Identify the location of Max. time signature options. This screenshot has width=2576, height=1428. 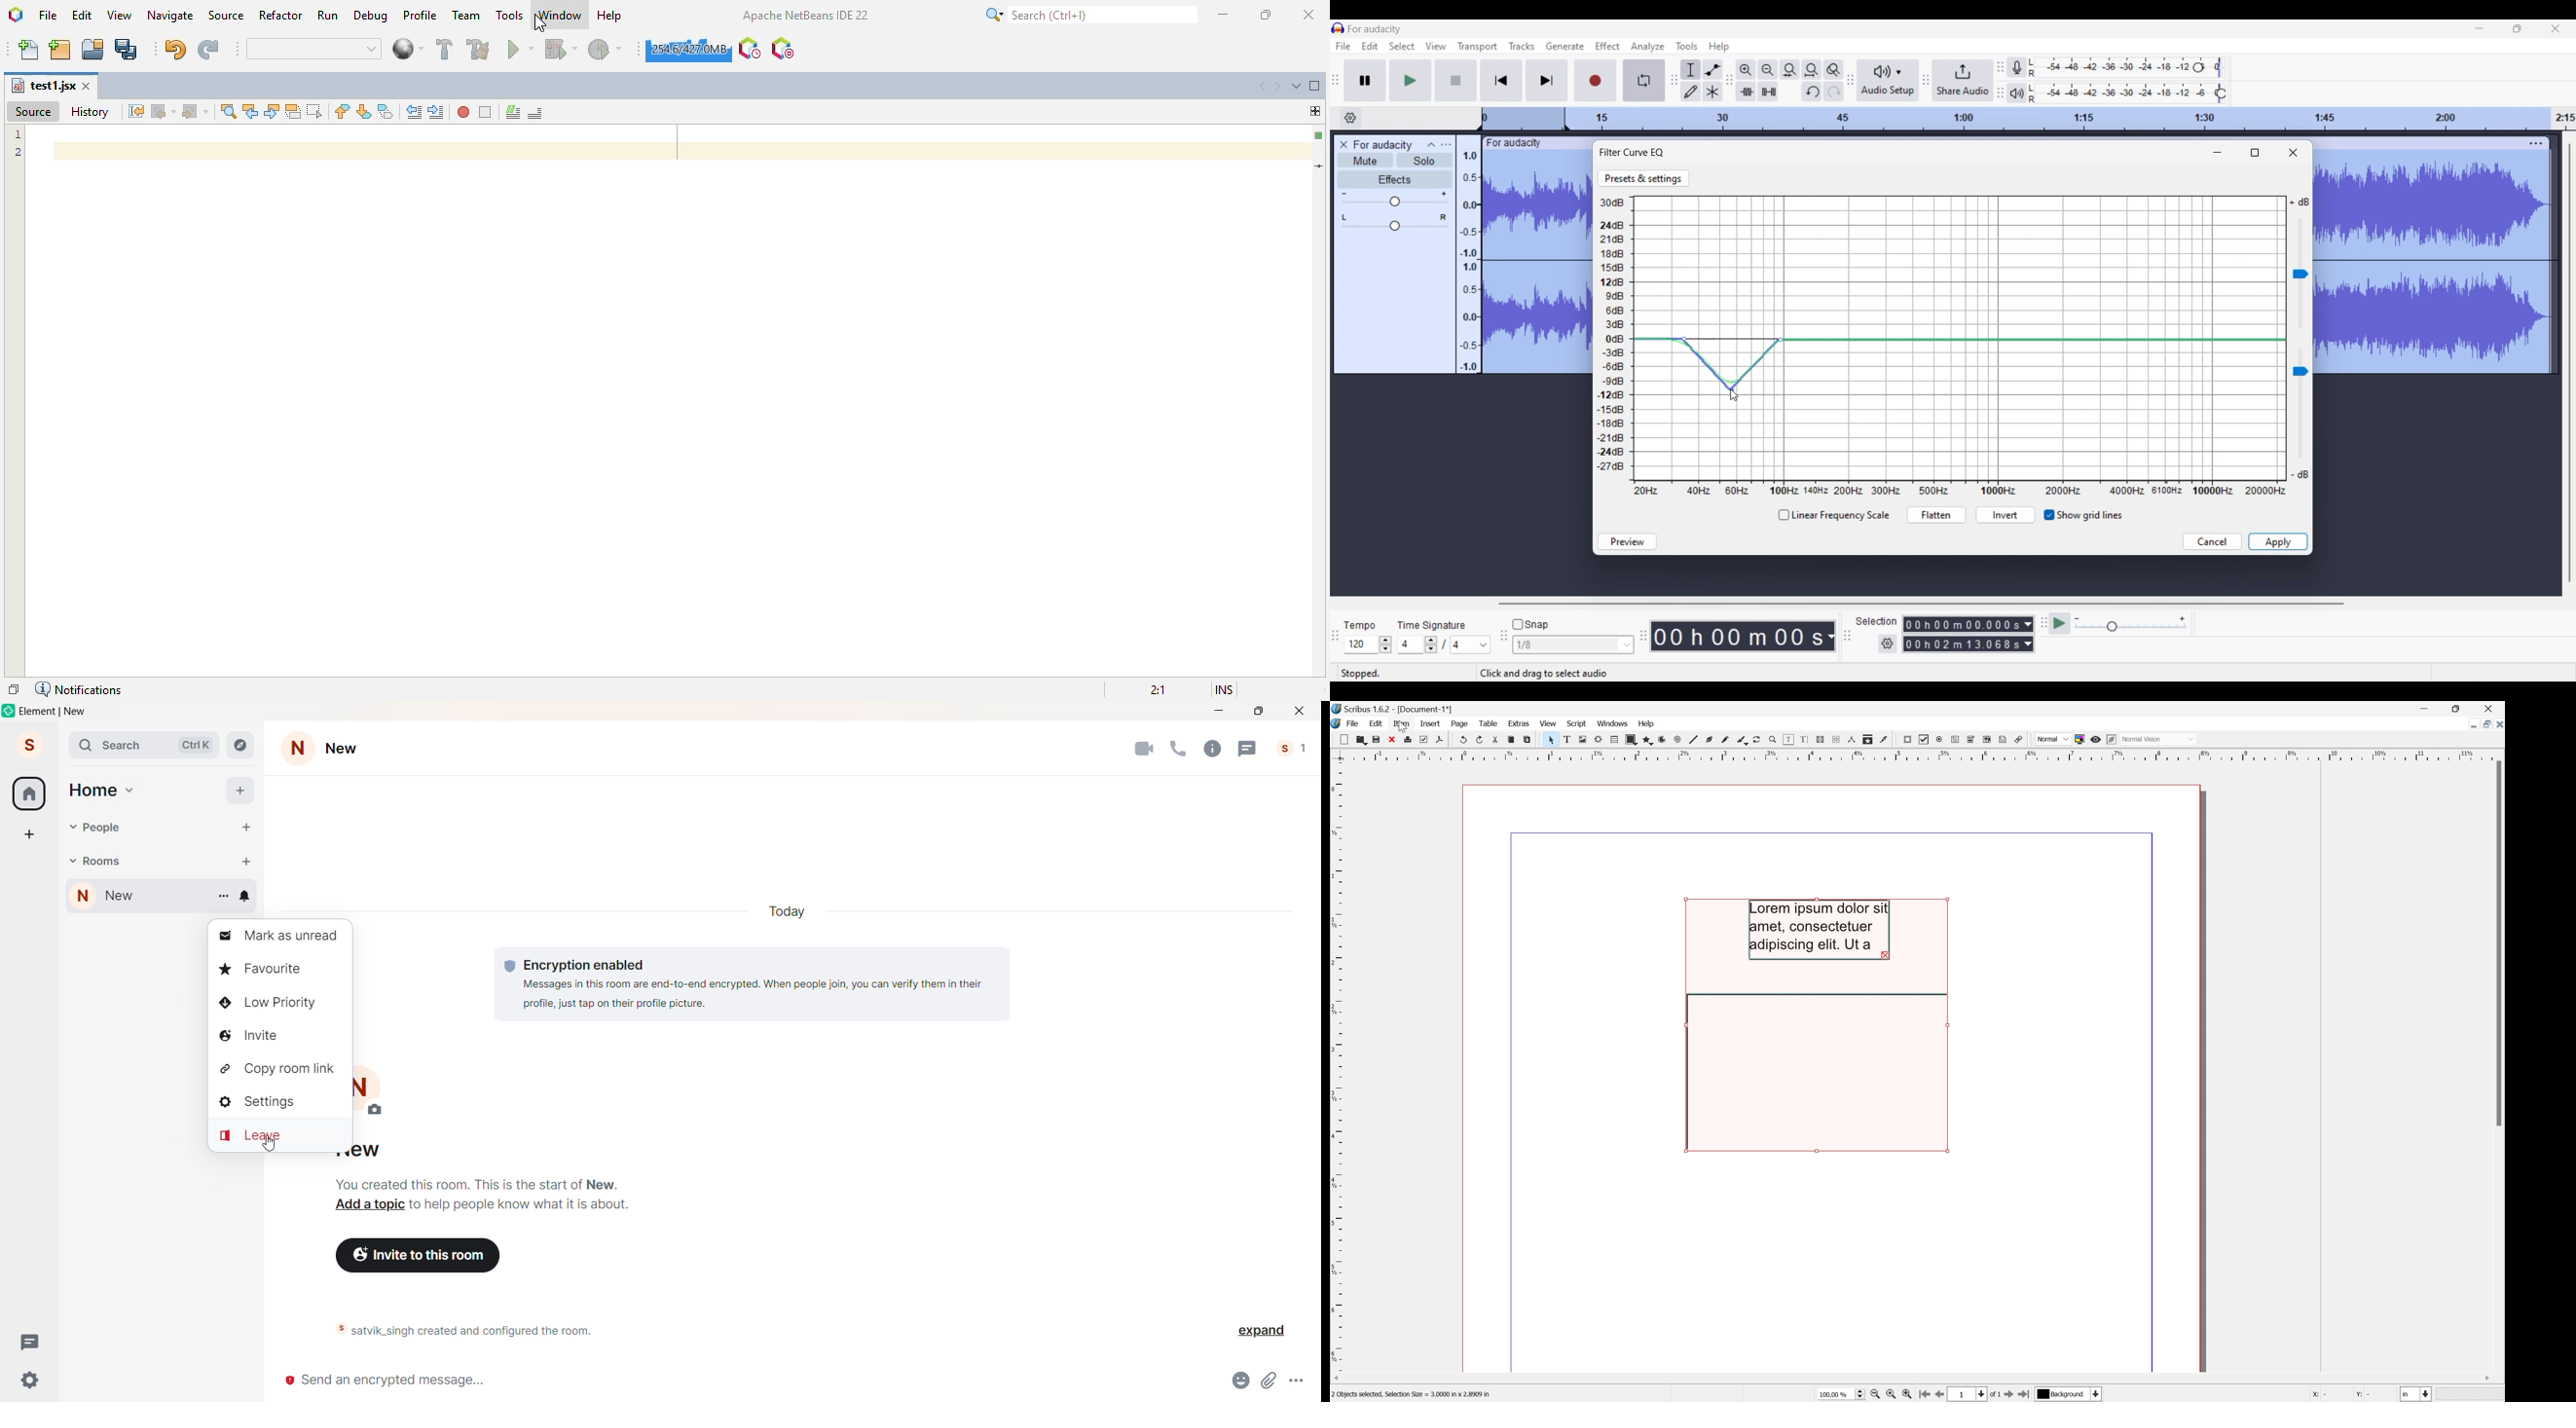
(1471, 645).